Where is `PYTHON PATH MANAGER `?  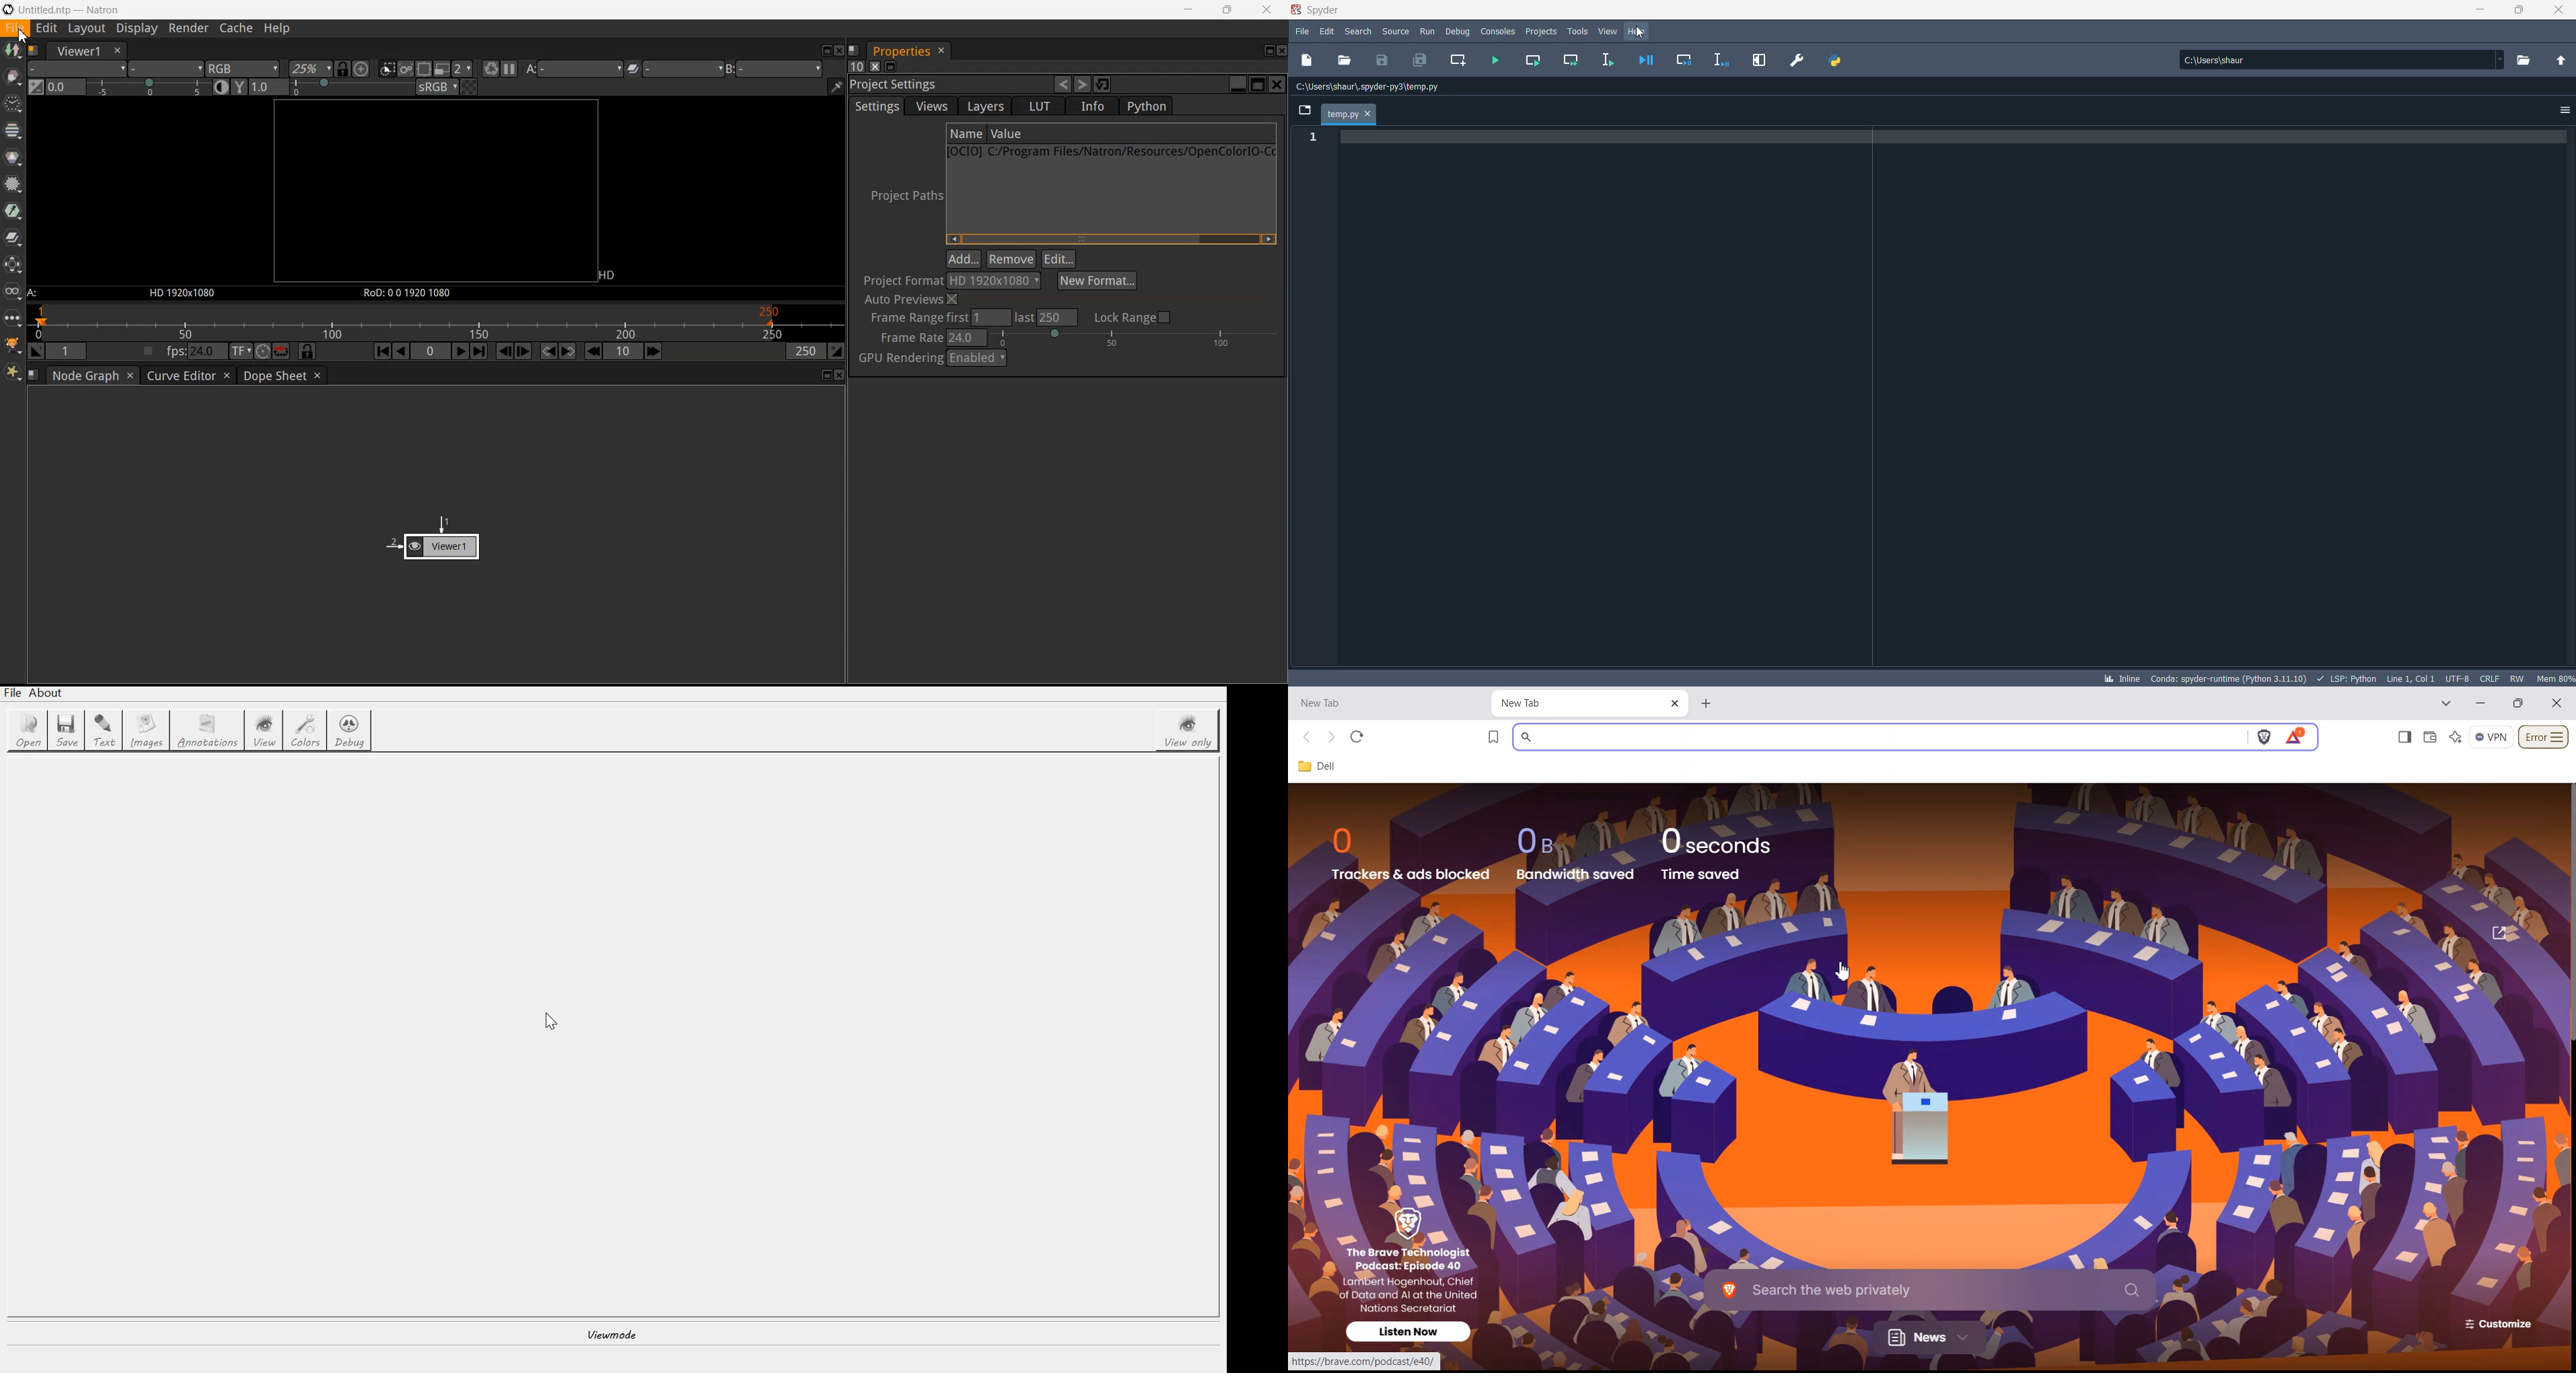
PYTHON PATH MANAGER  is located at coordinates (1836, 61).